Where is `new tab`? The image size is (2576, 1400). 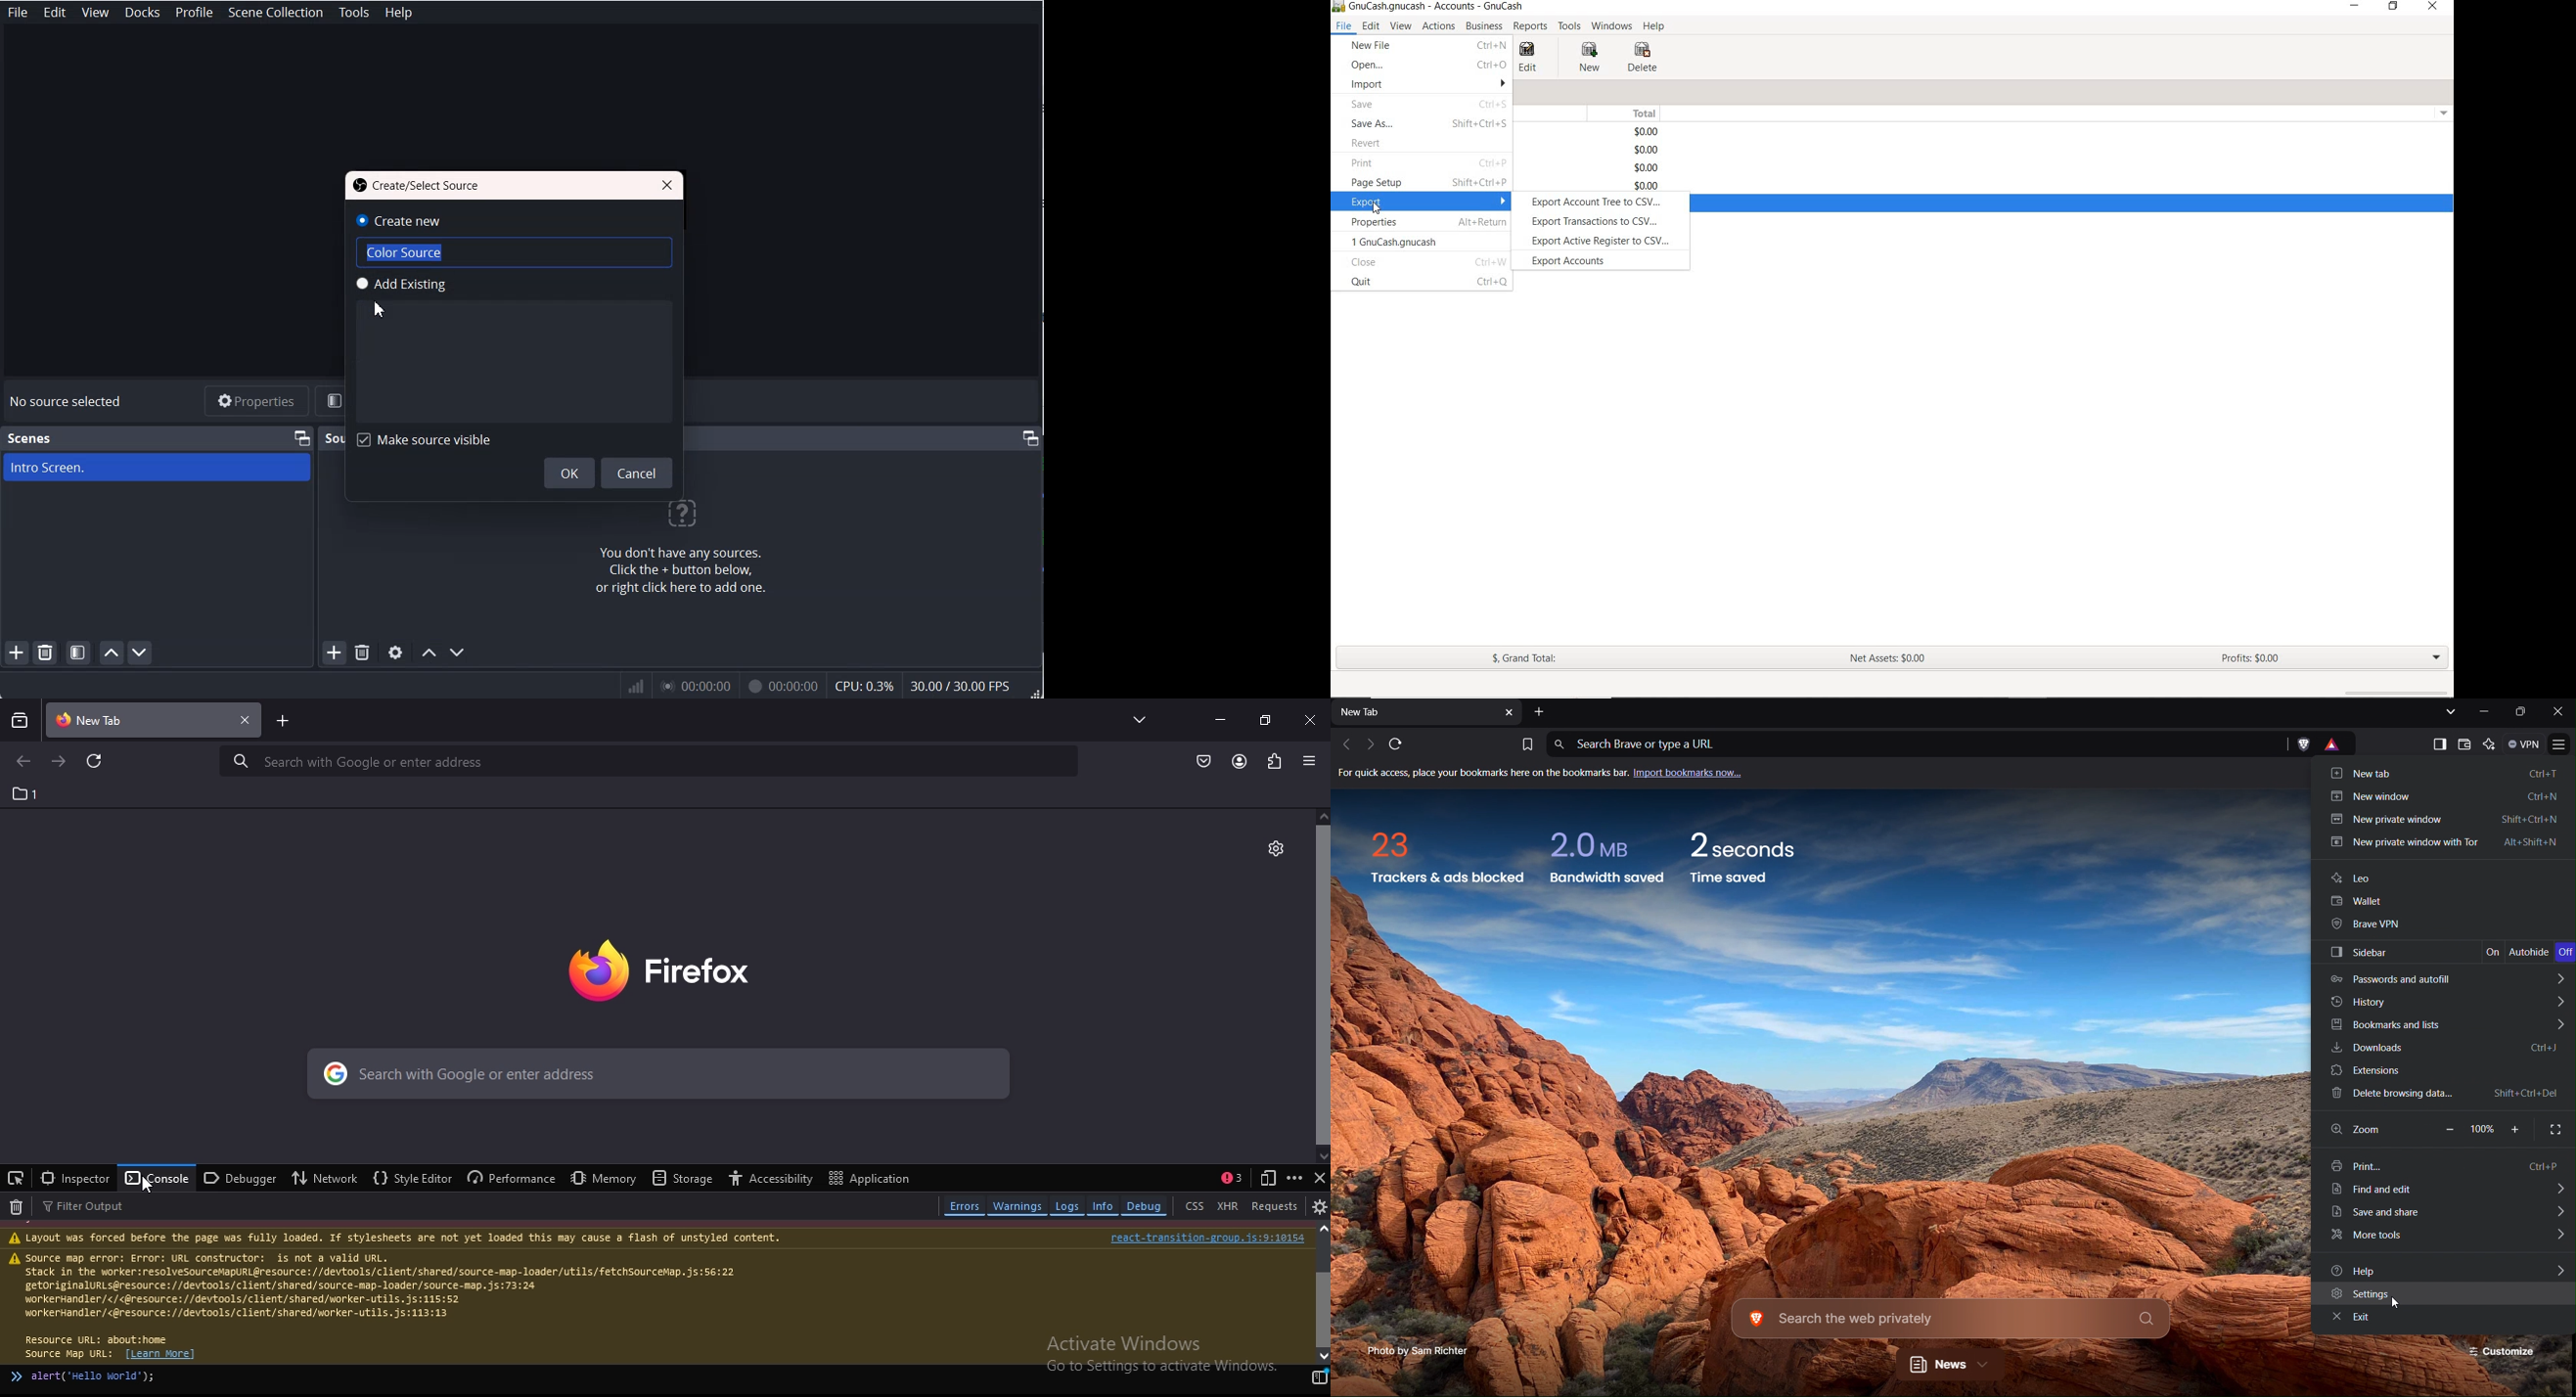 new tab is located at coordinates (283, 720).